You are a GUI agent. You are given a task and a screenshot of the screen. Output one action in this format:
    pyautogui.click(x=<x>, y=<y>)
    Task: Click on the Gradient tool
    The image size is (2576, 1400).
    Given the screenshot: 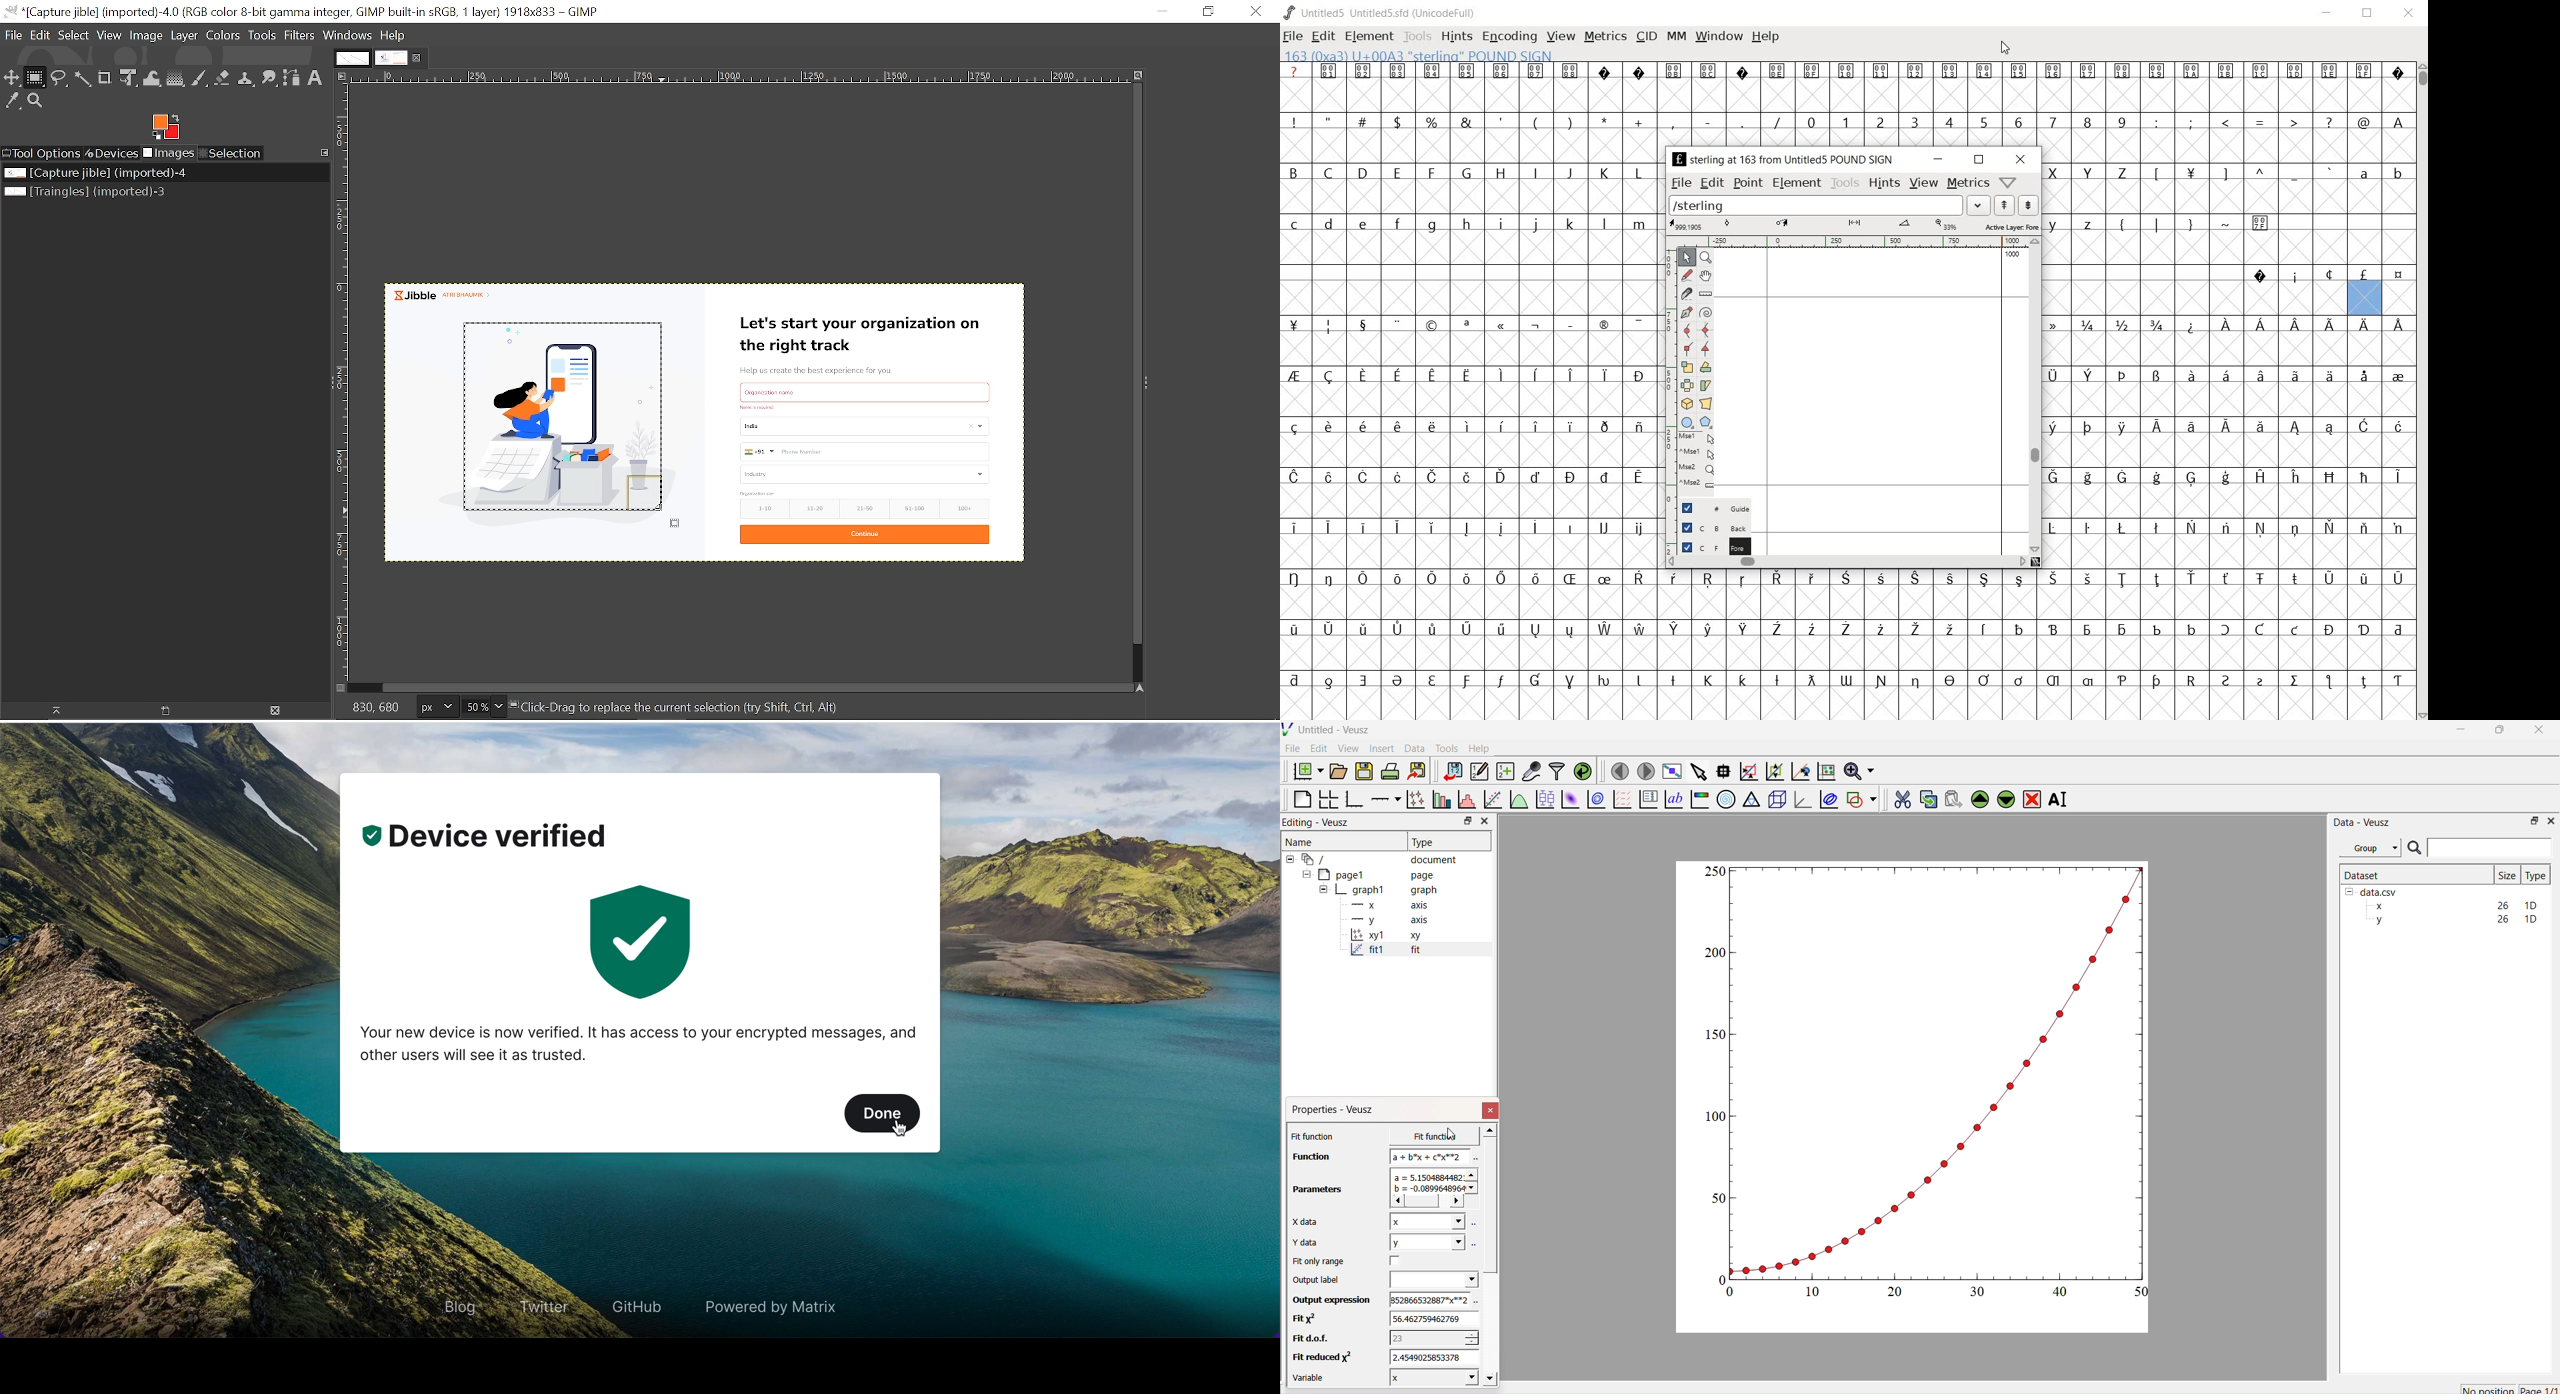 What is the action you would take?
    pyautogui.click(x=176, y=78)
    